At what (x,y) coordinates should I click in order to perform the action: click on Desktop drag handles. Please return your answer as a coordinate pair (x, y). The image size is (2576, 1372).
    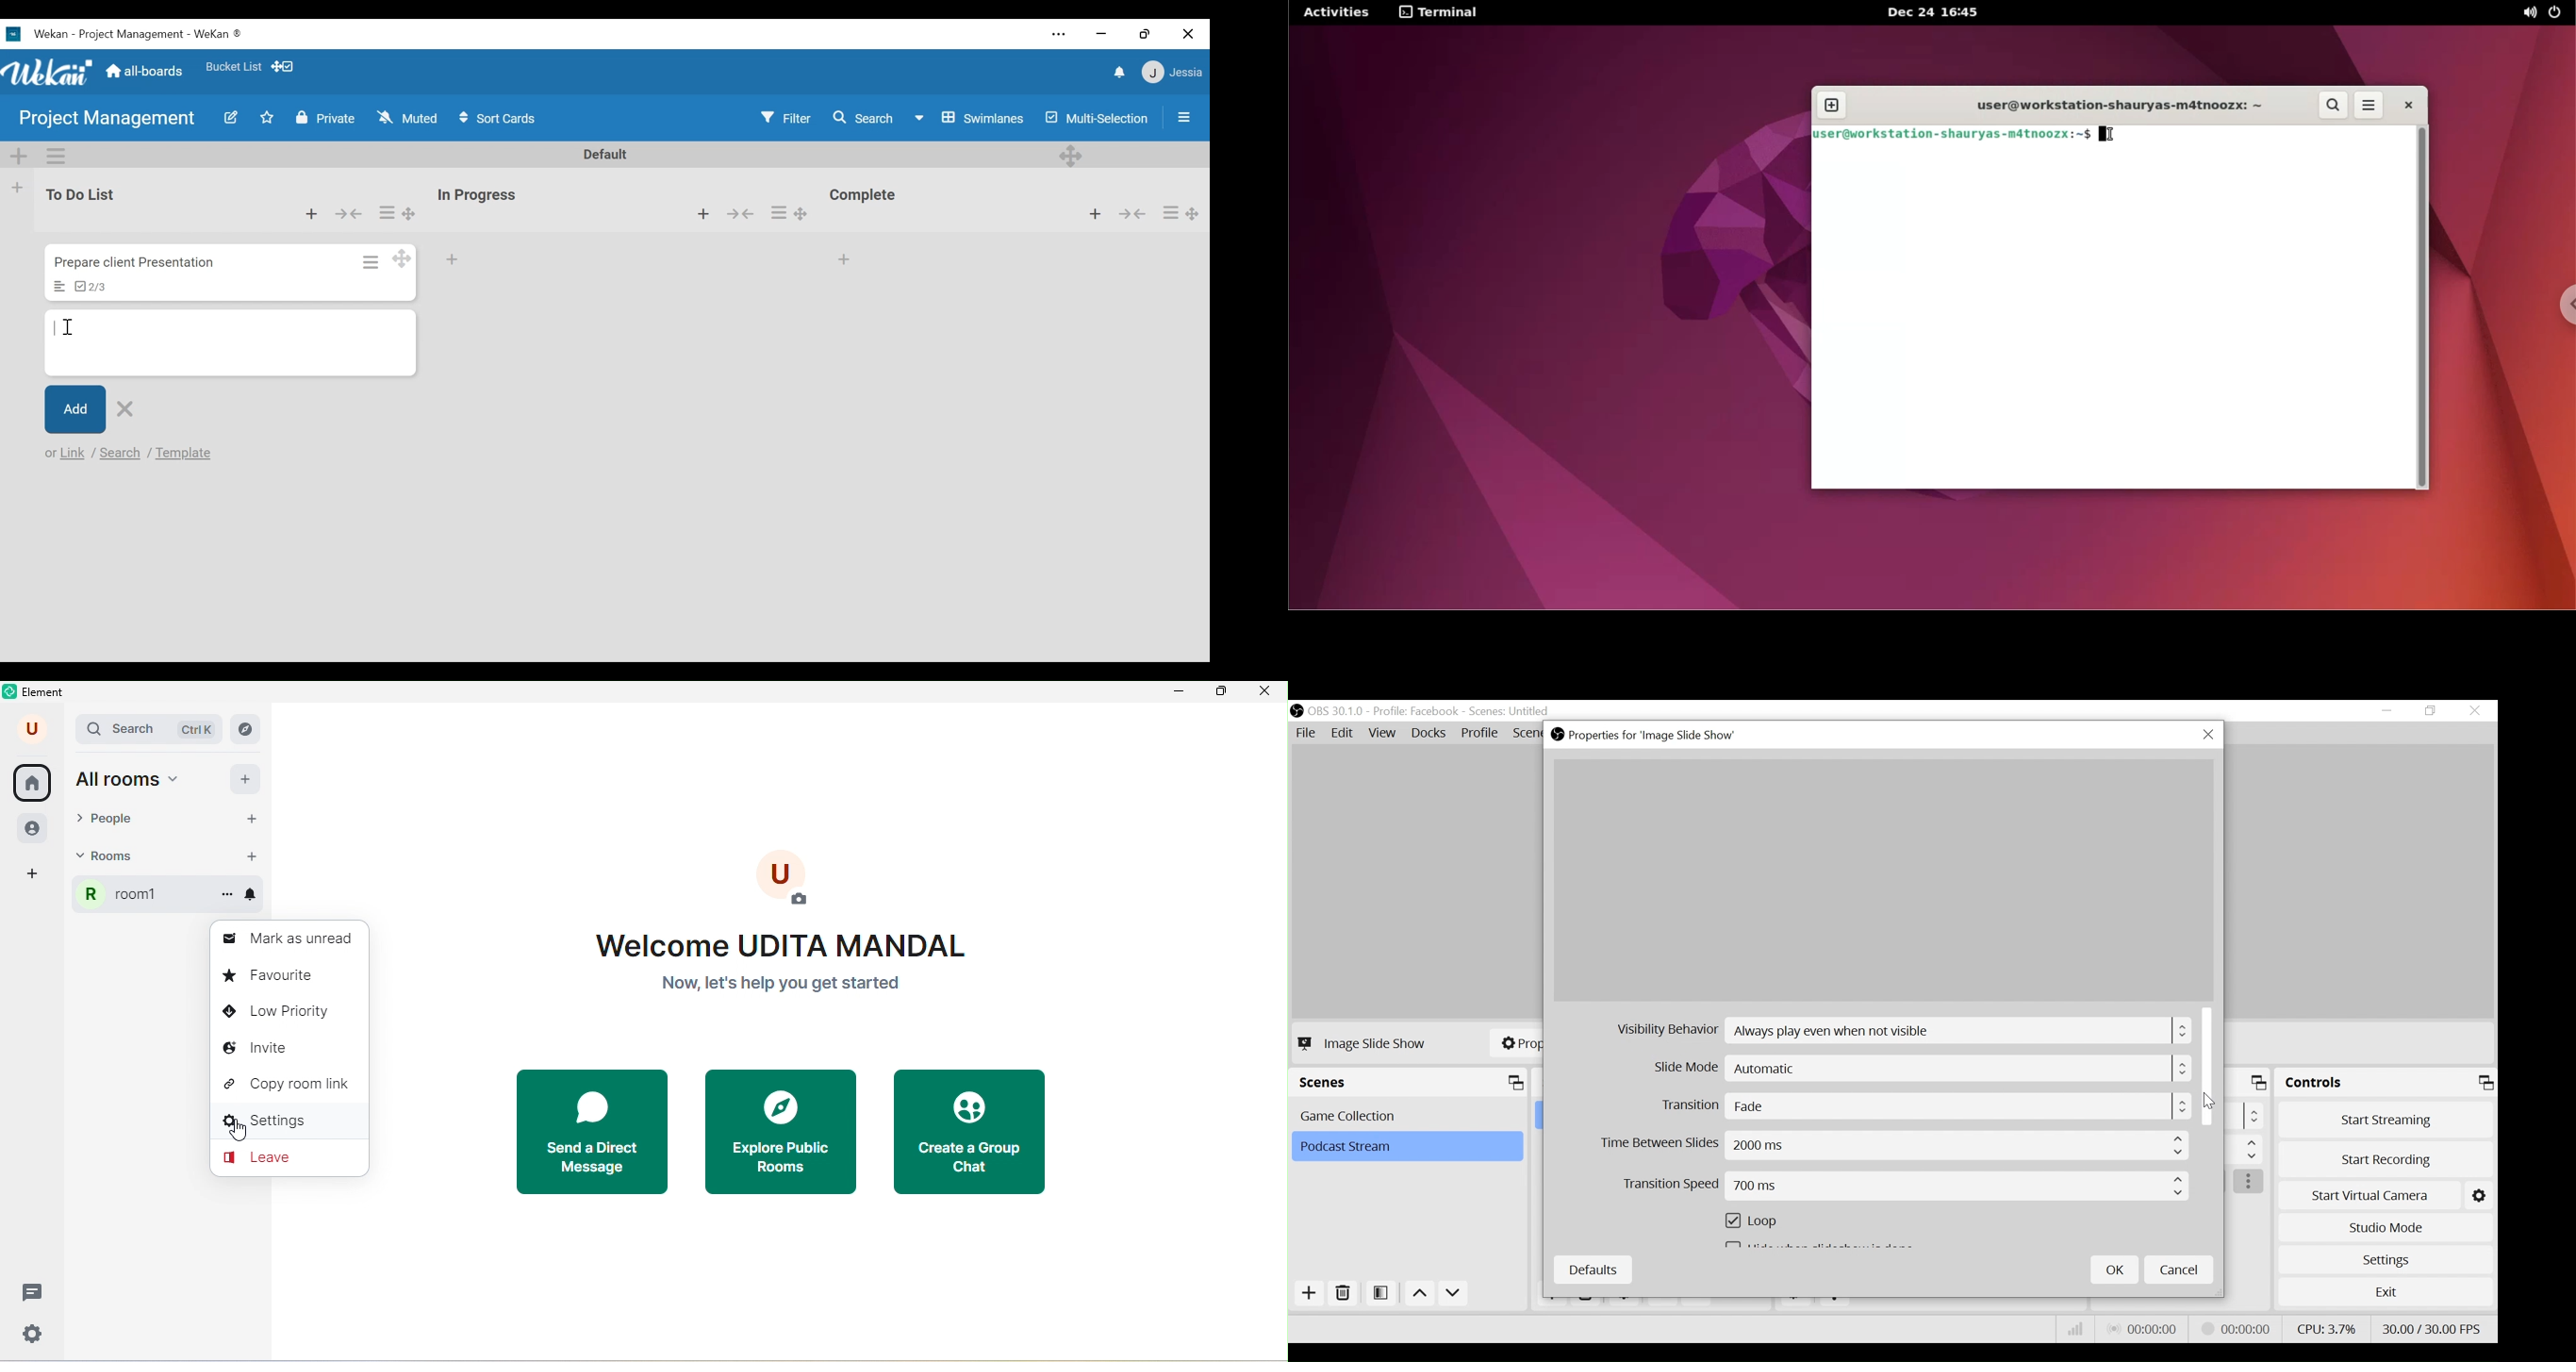
    Looking at the image, I should click on (1073, 154).